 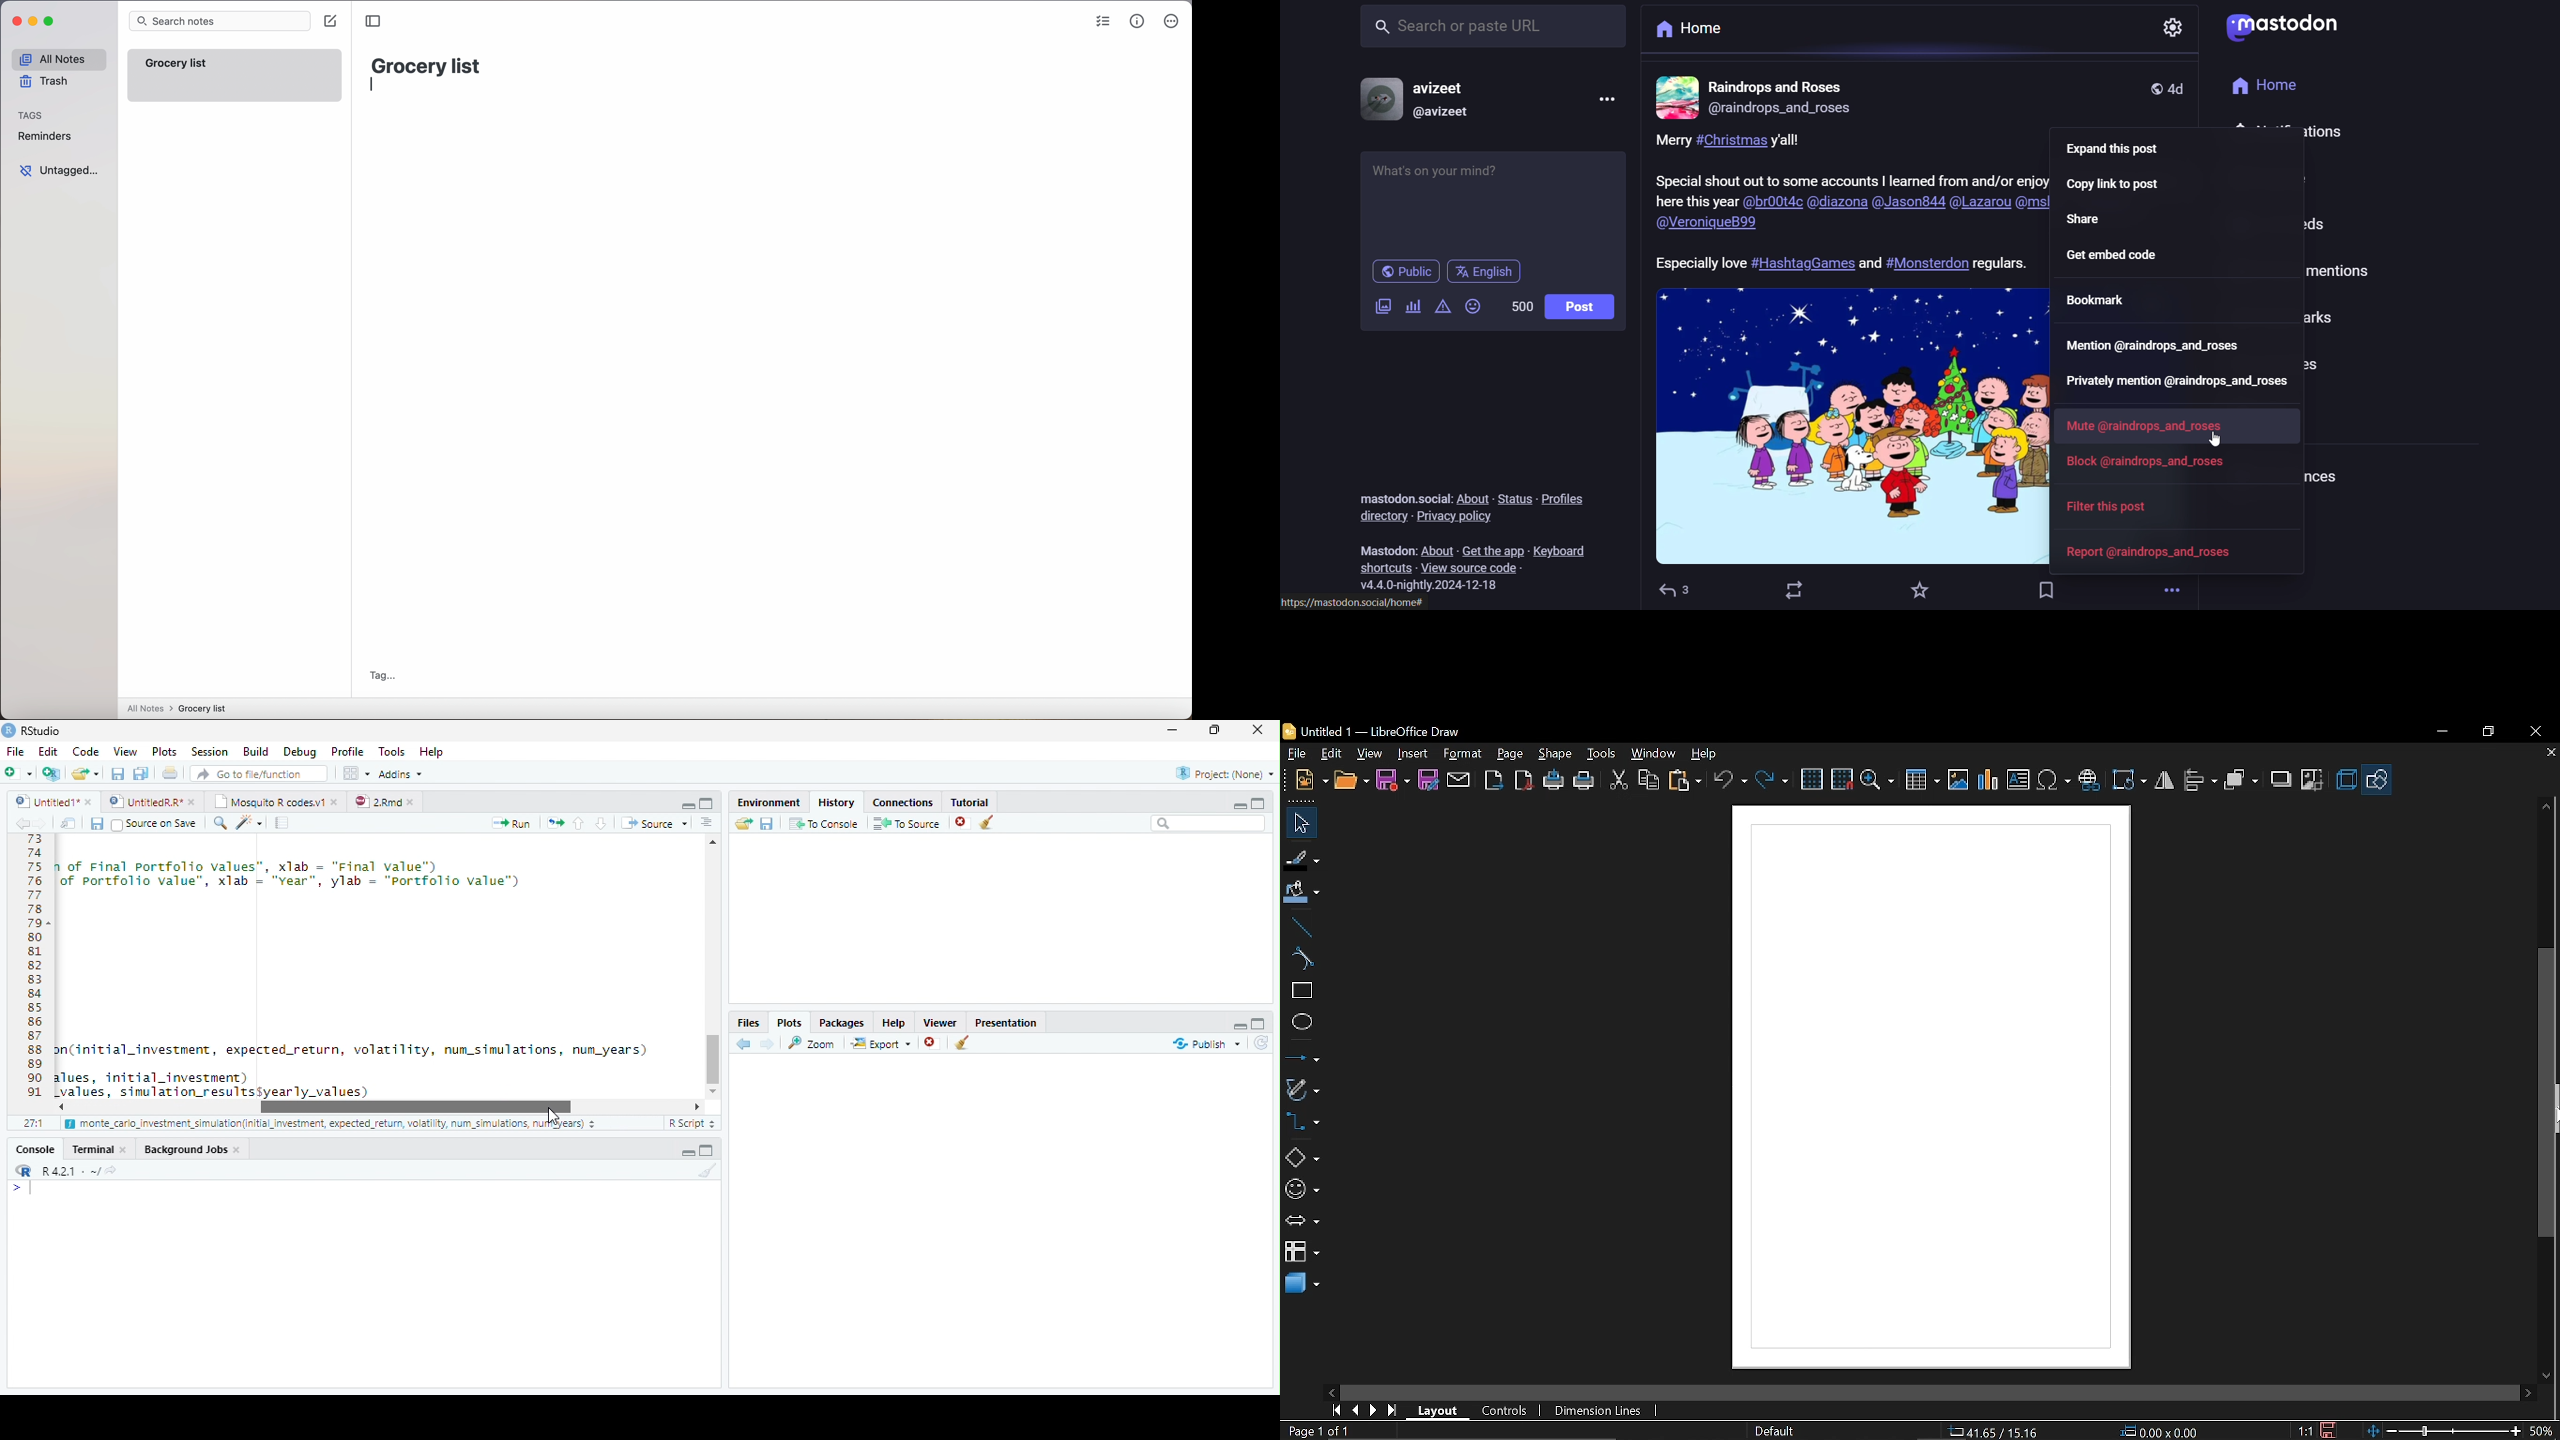 I want to click on Next Plot, so click(x=768, y=1044).